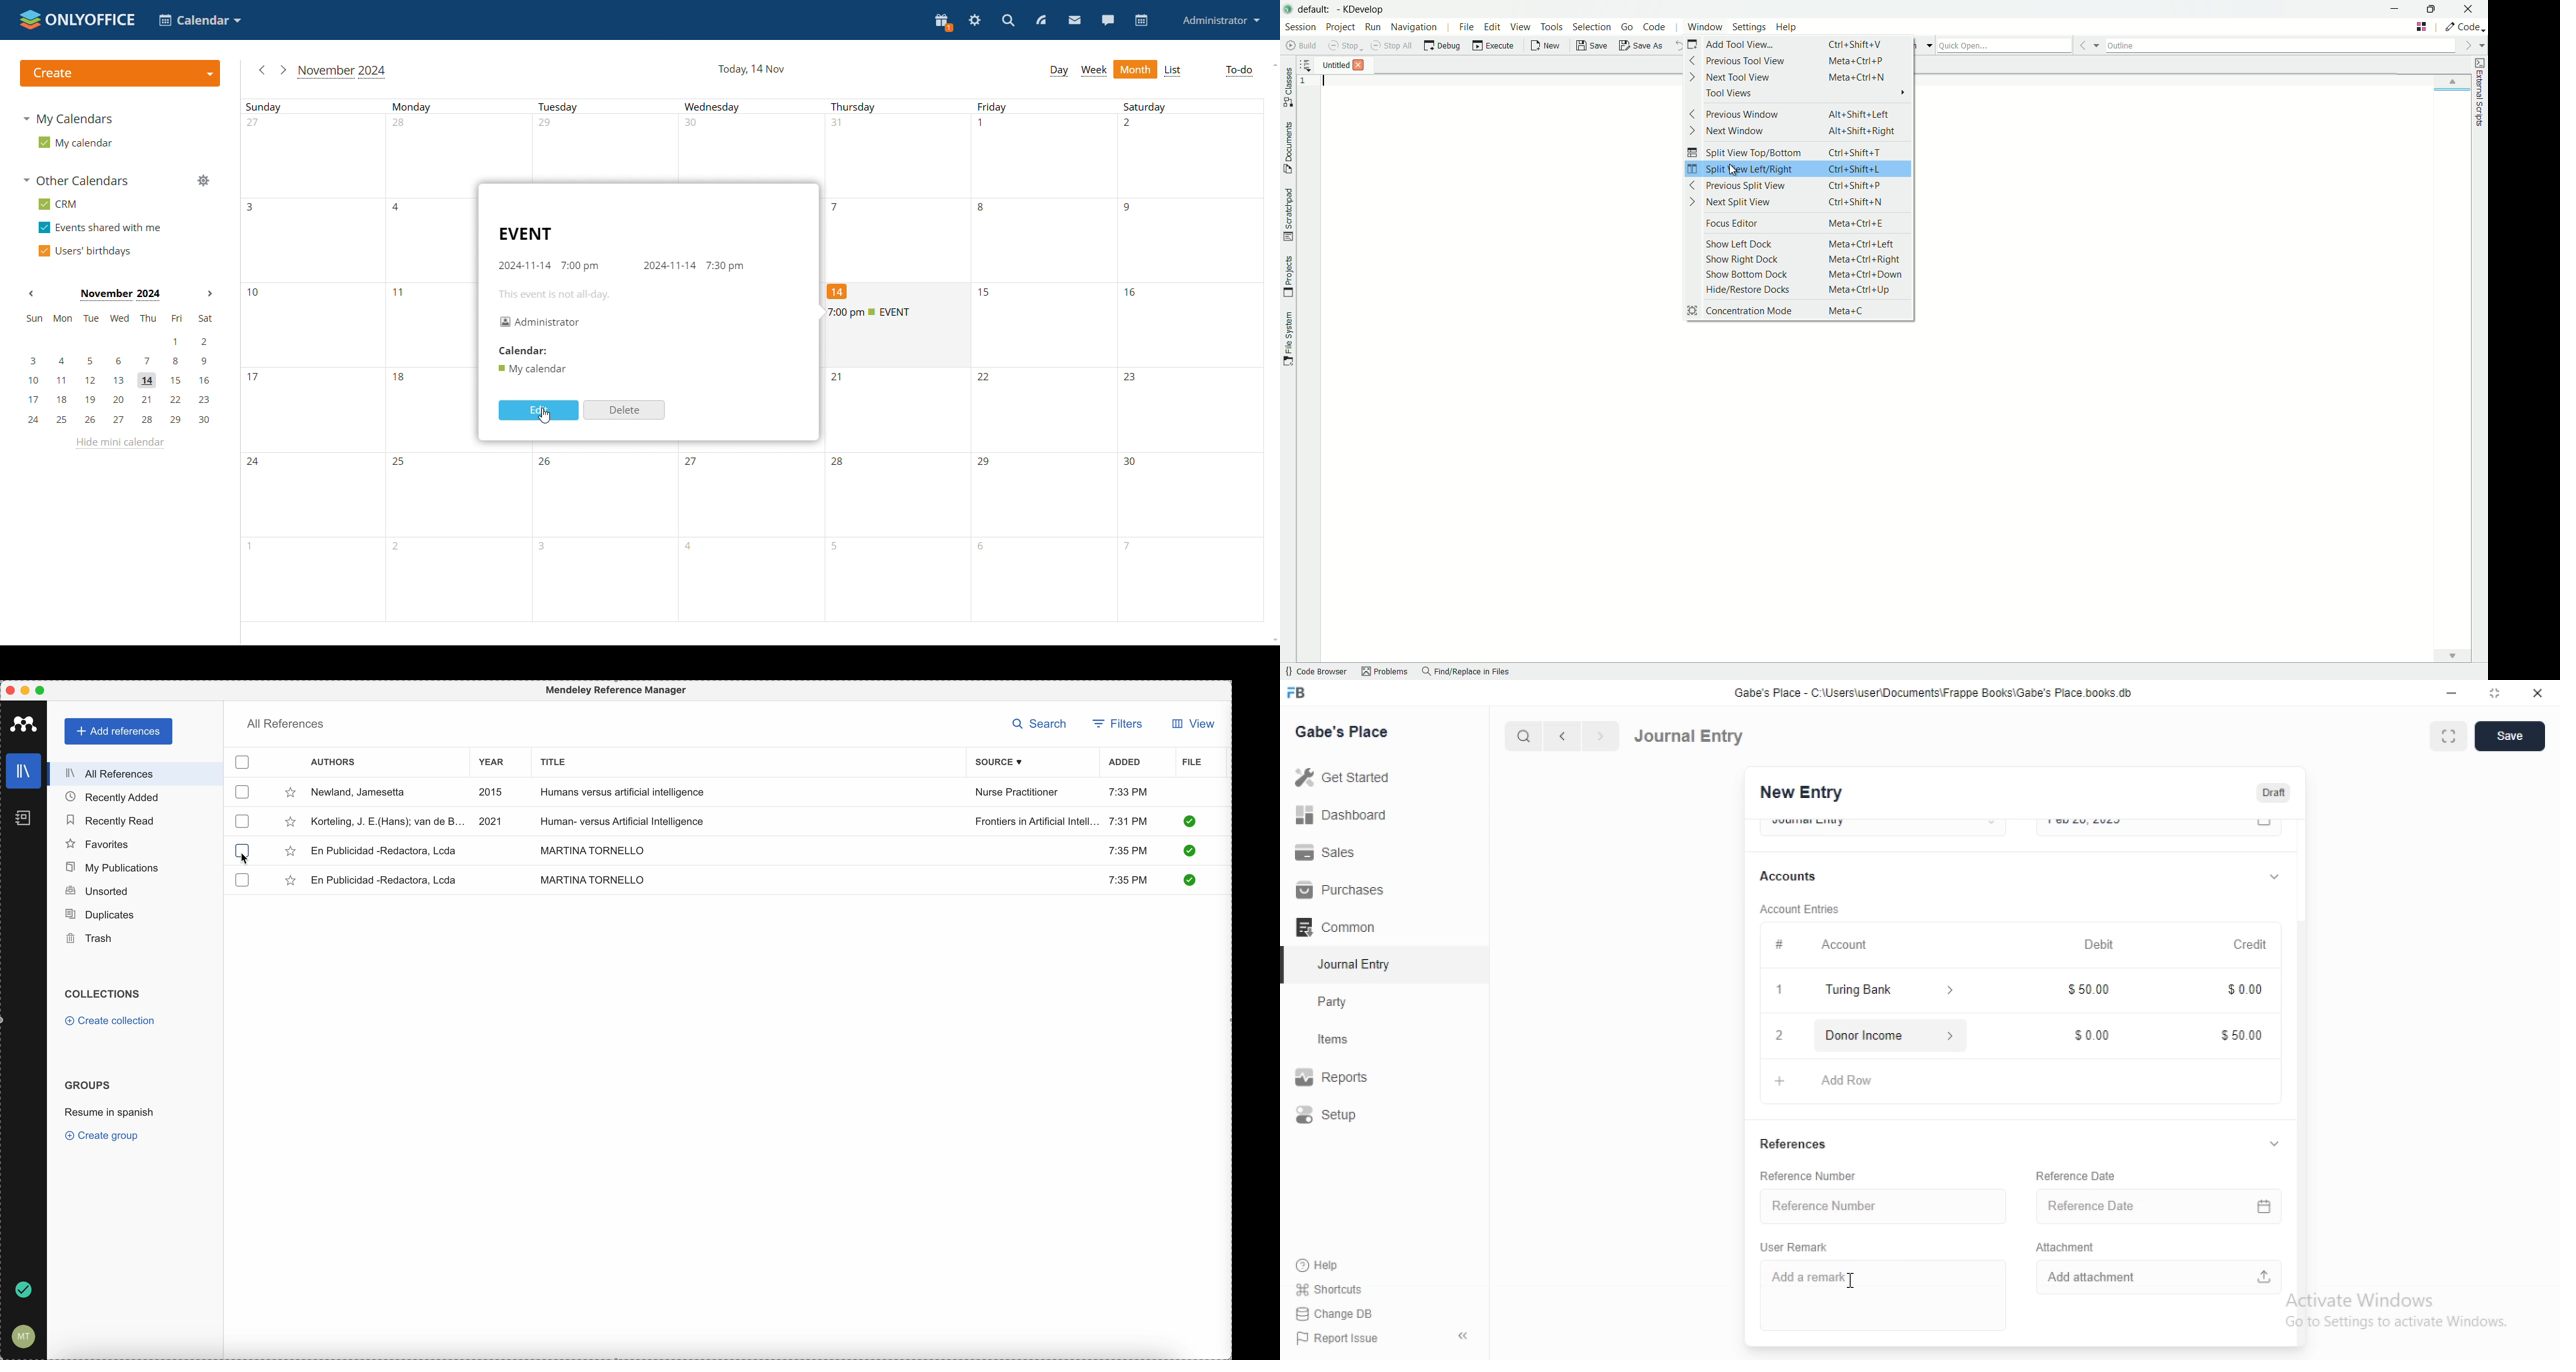 This screenshot has height=1372, width=2576. Describe the element at coordinates (285, 726) in the screenshot. I see `all references` at that location.